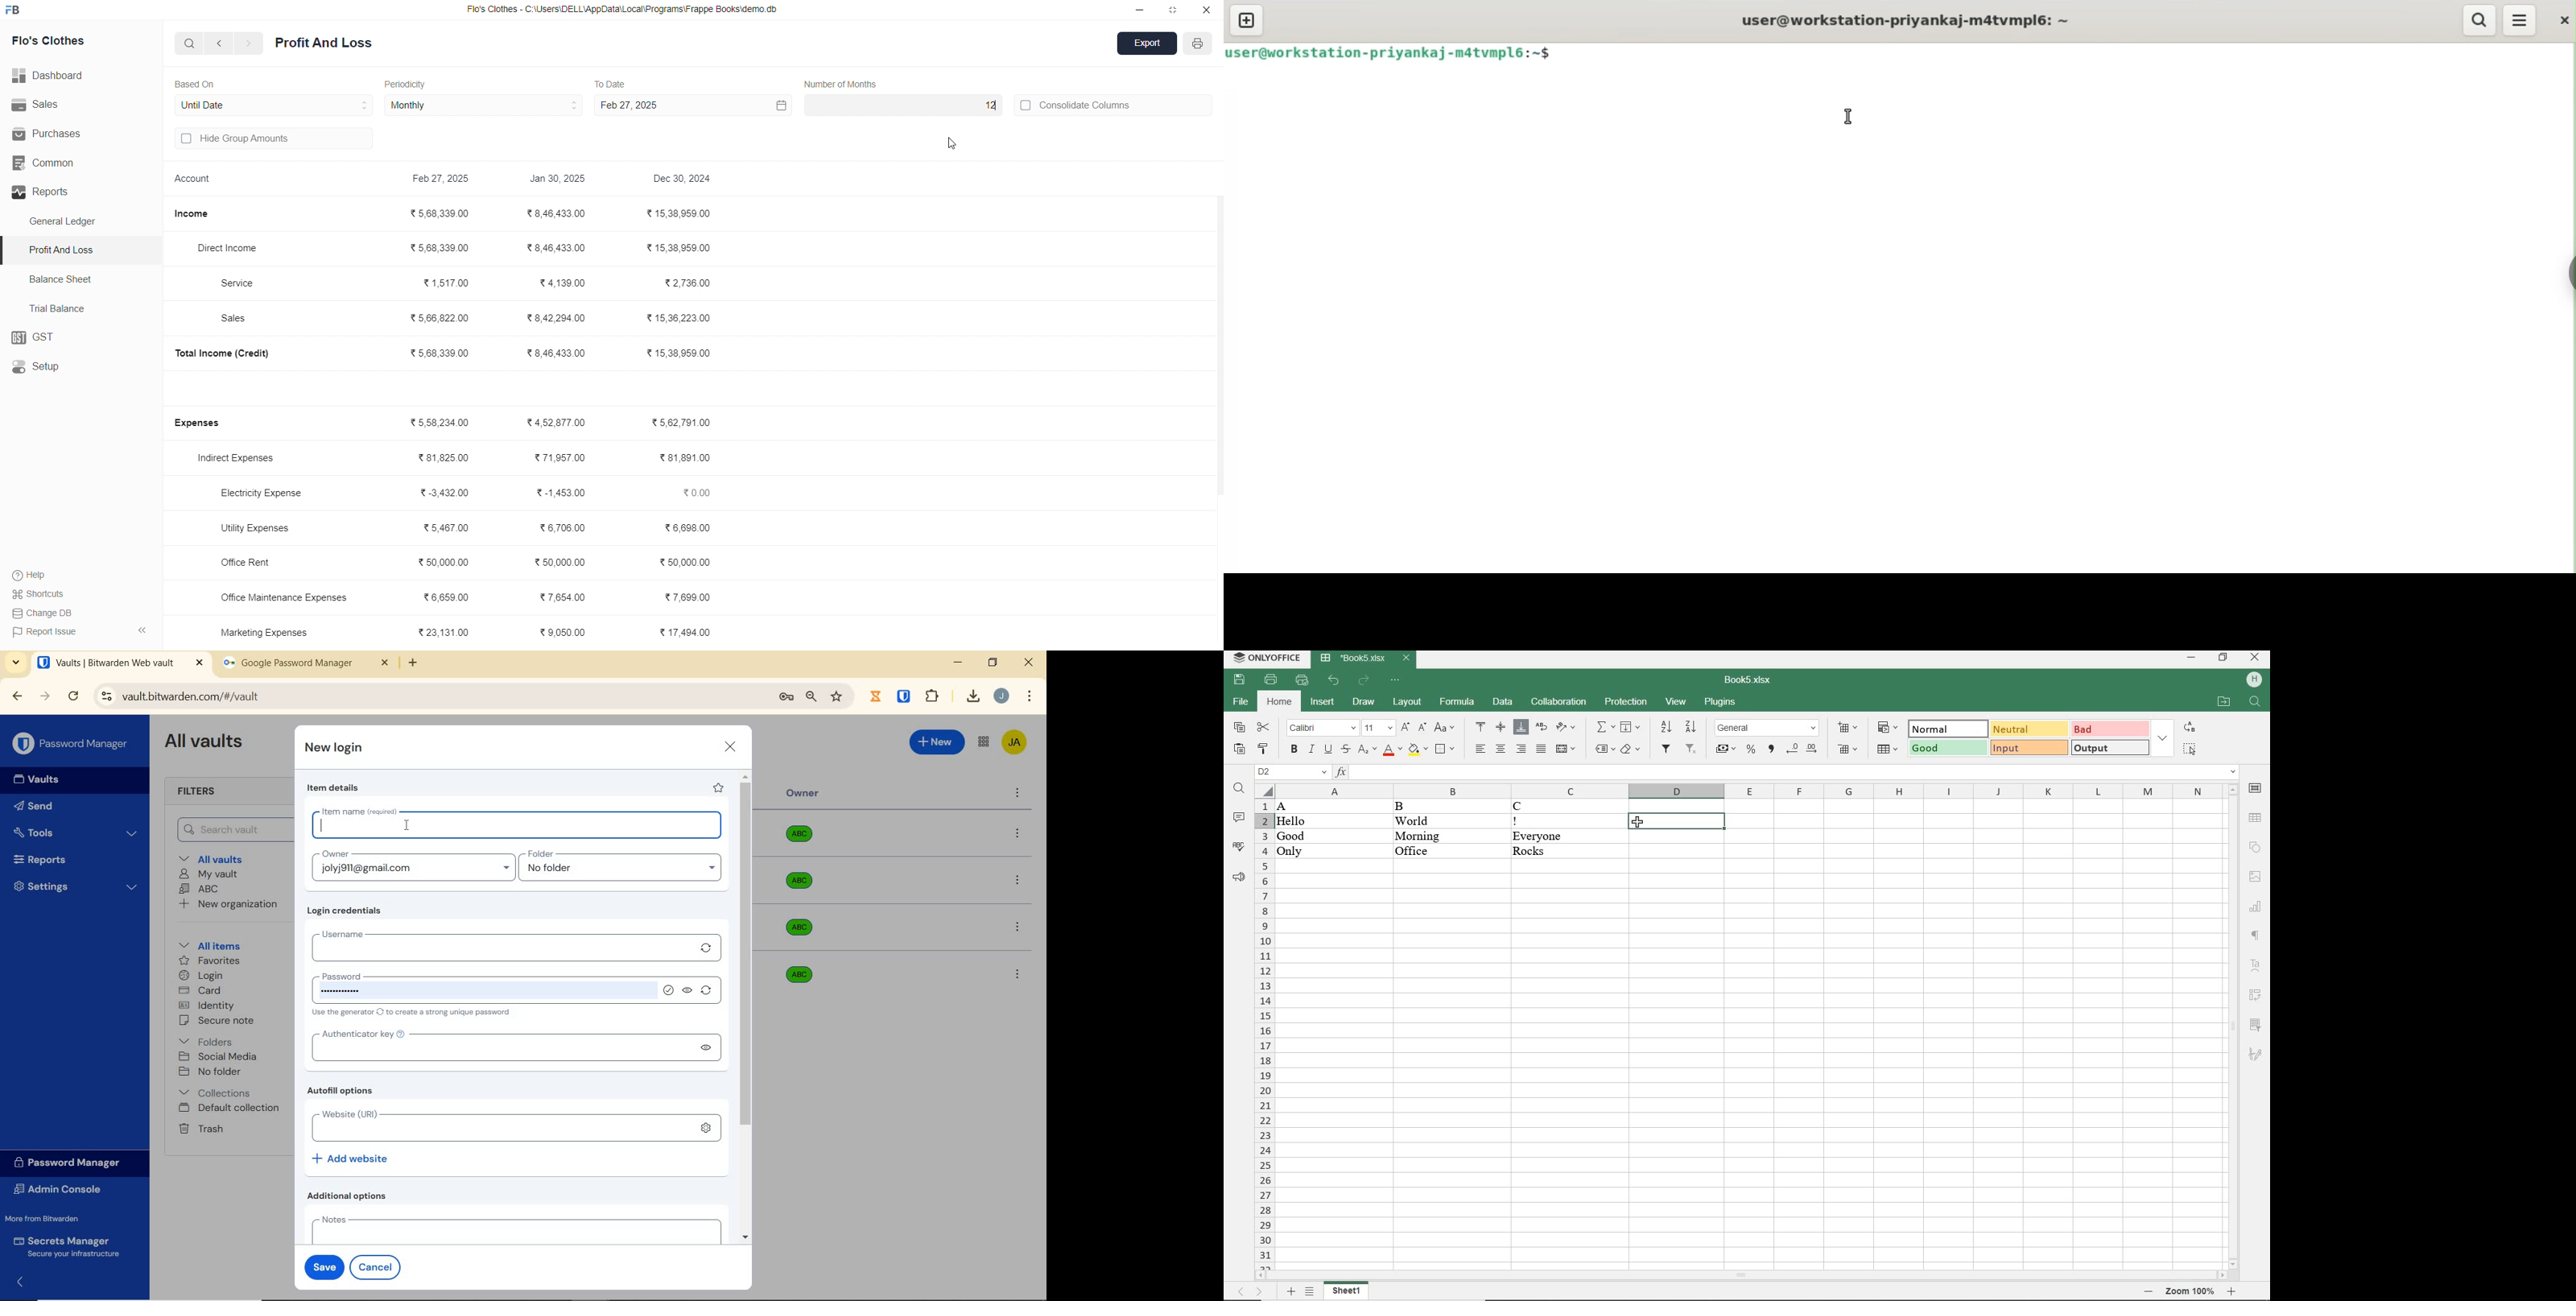 The image size is (2576, 1316). I want to click on ₹5,68,339.00, so click(442, 353).